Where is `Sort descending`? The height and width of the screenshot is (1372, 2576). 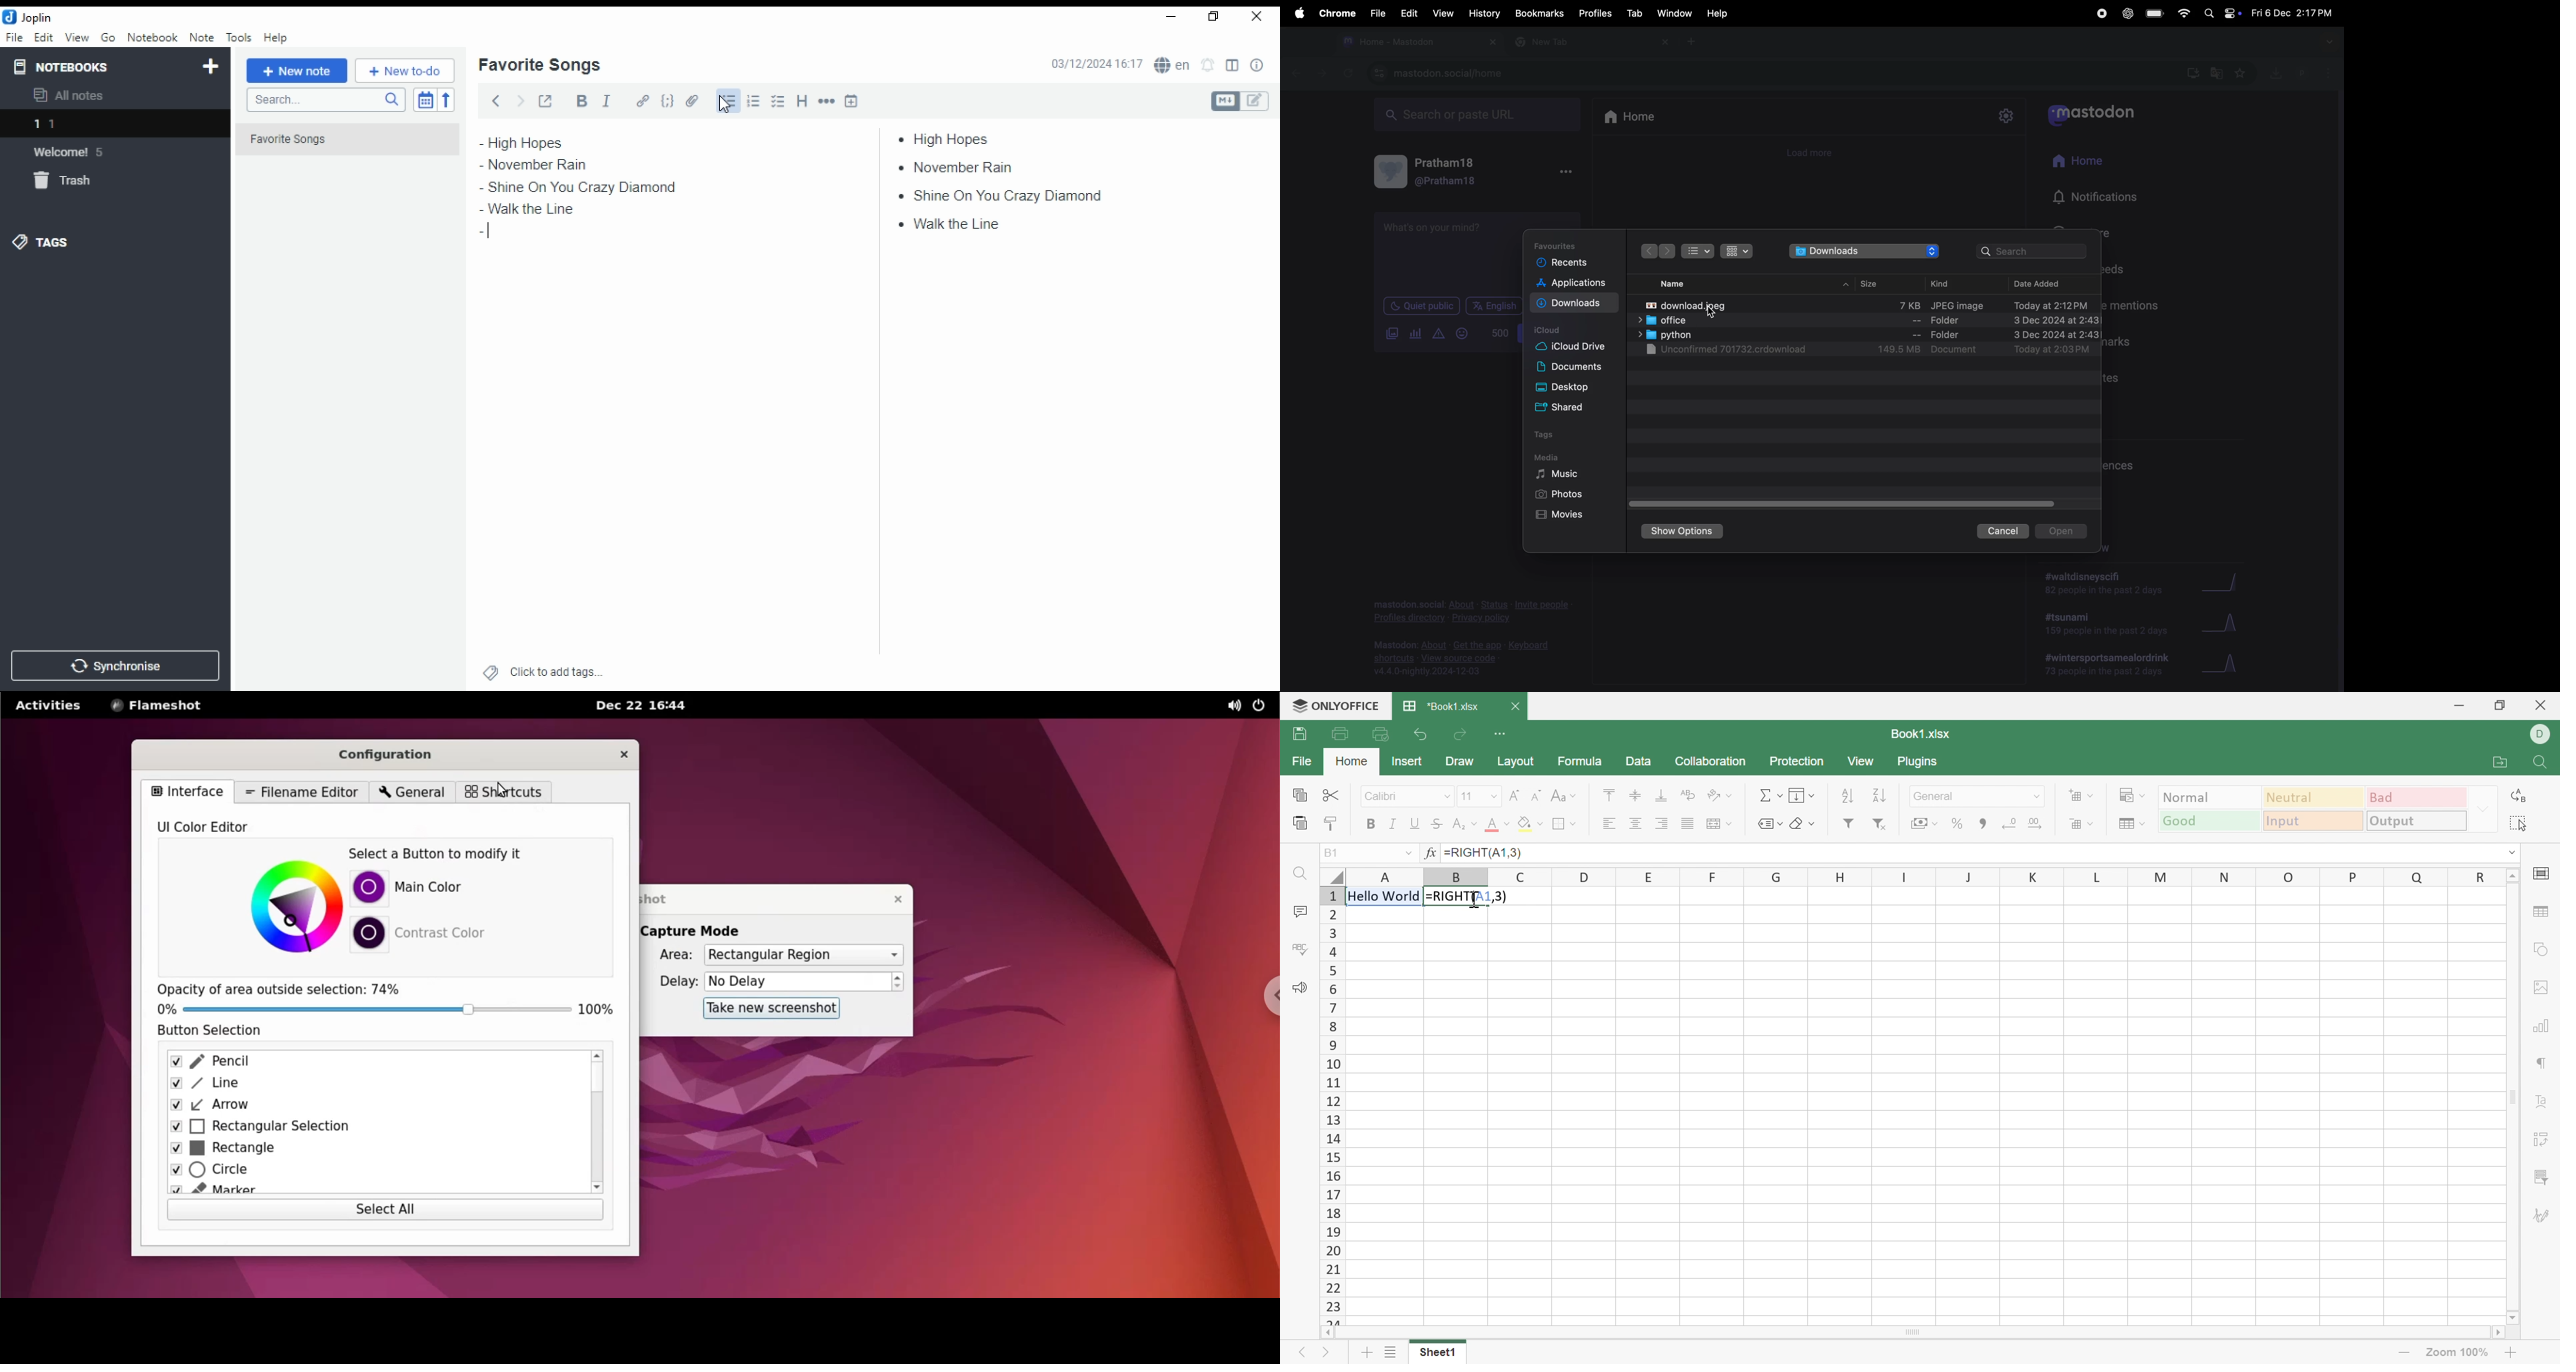
Sort descending is located at coordinates (1883, 796).